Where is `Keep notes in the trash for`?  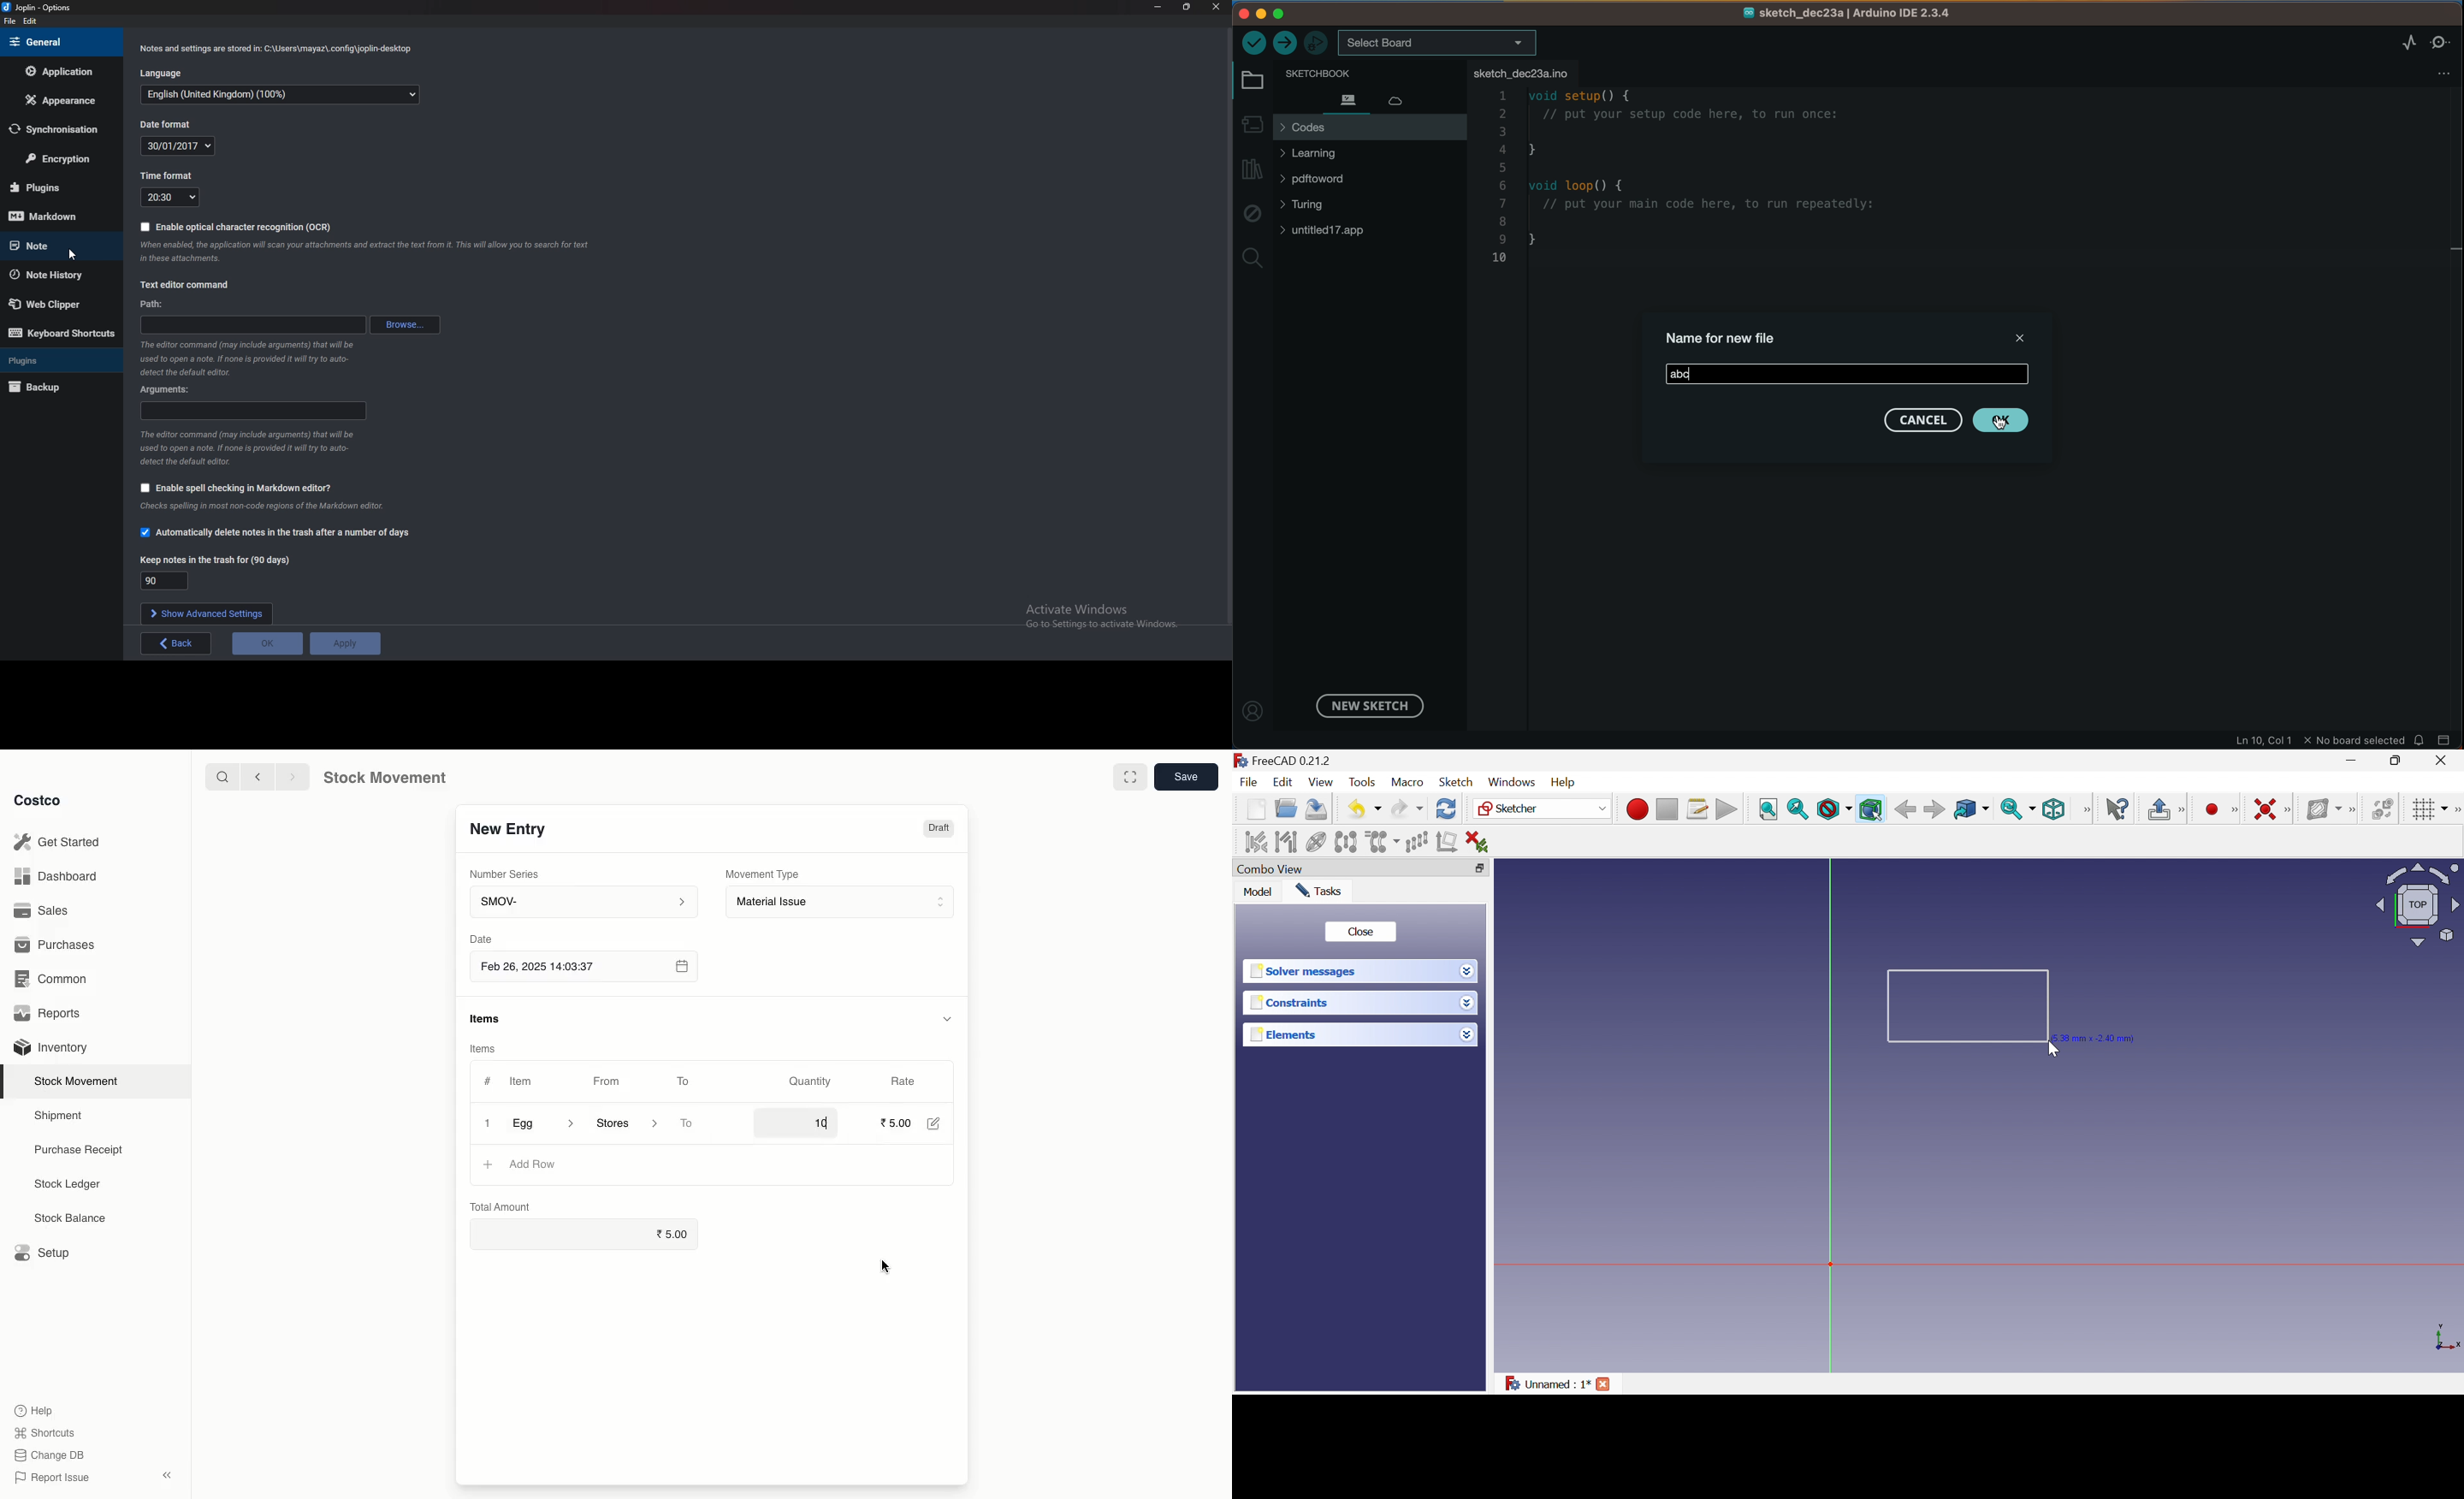
Keep notes in the trash for is located at coordinates (219, 561).